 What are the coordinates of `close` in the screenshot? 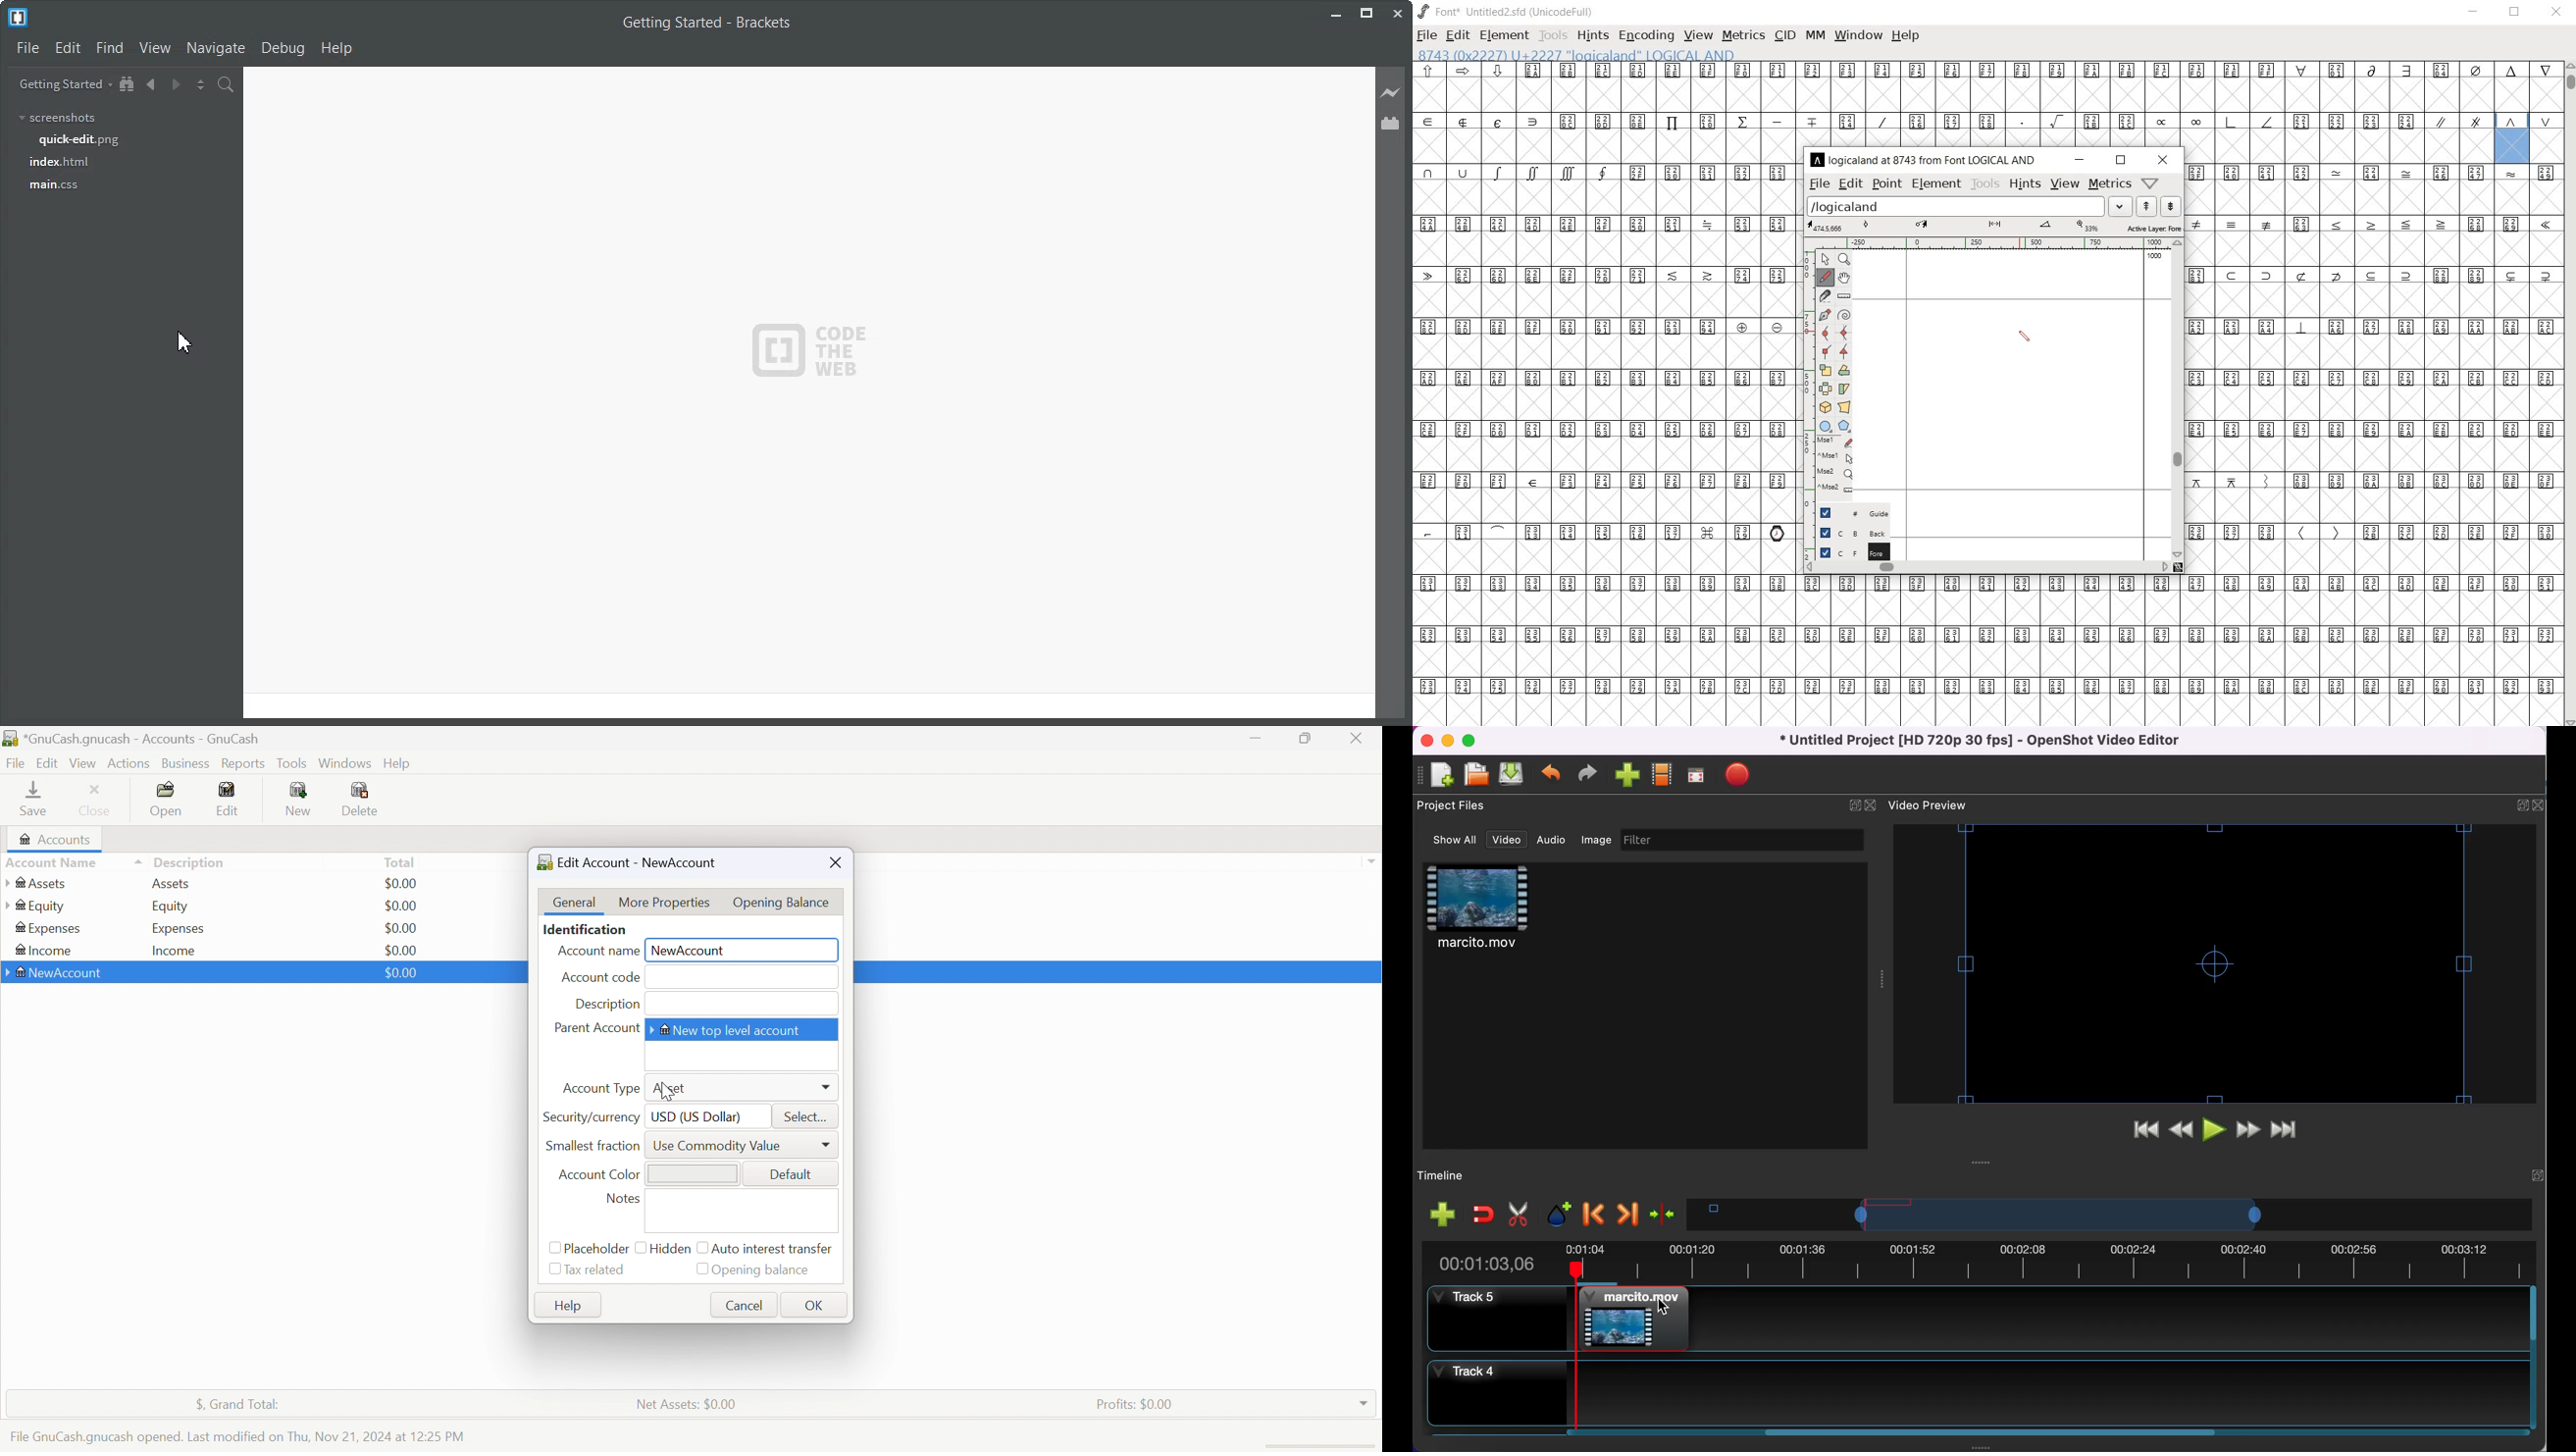 It's located at (2539, 807).